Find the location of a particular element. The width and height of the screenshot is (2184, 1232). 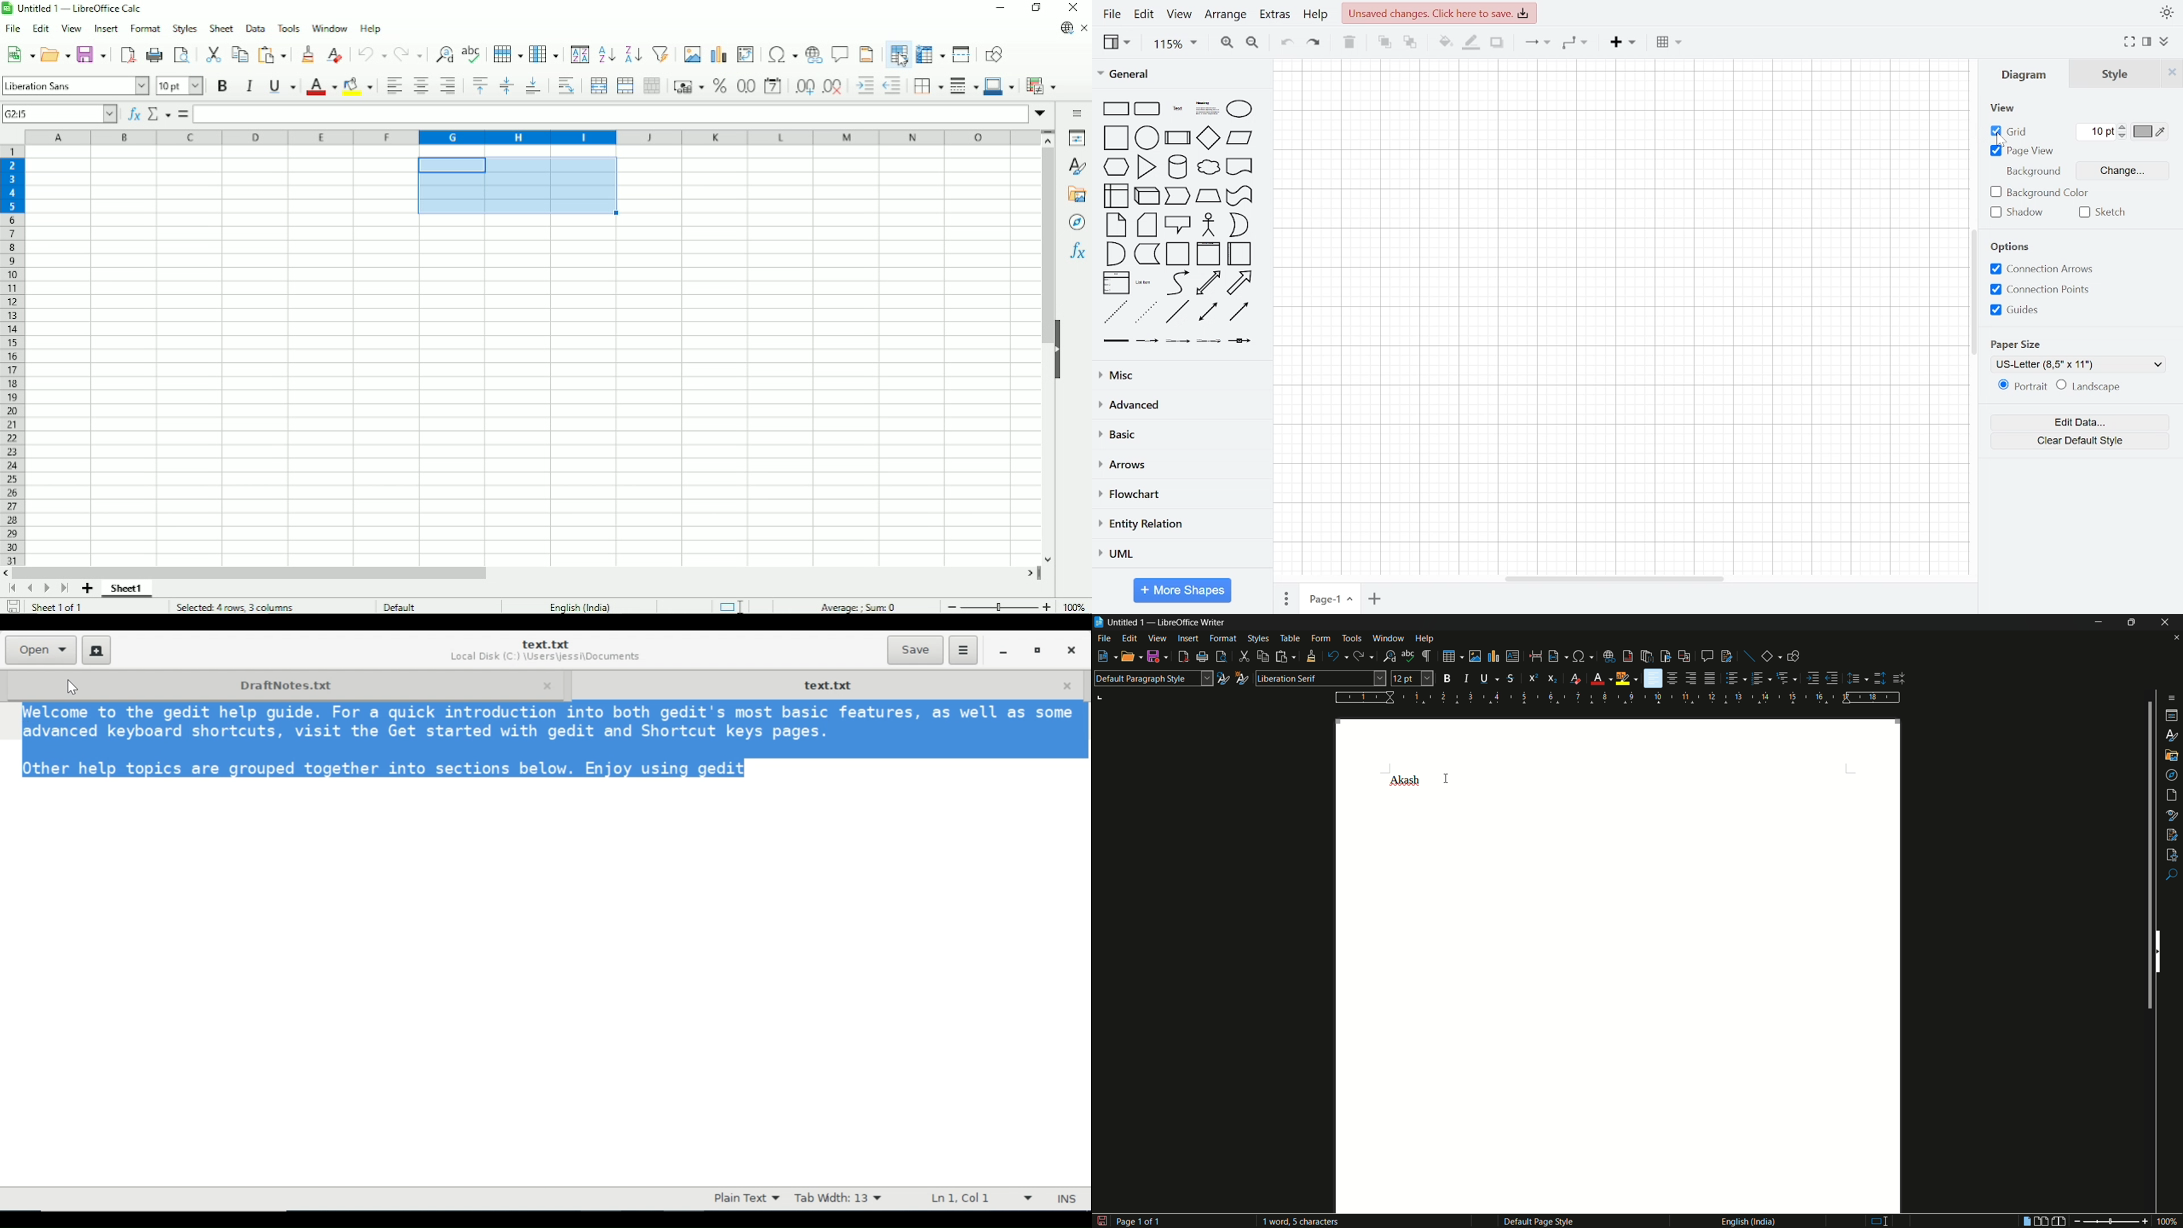

table menu is located at coordinates (1290, 638).